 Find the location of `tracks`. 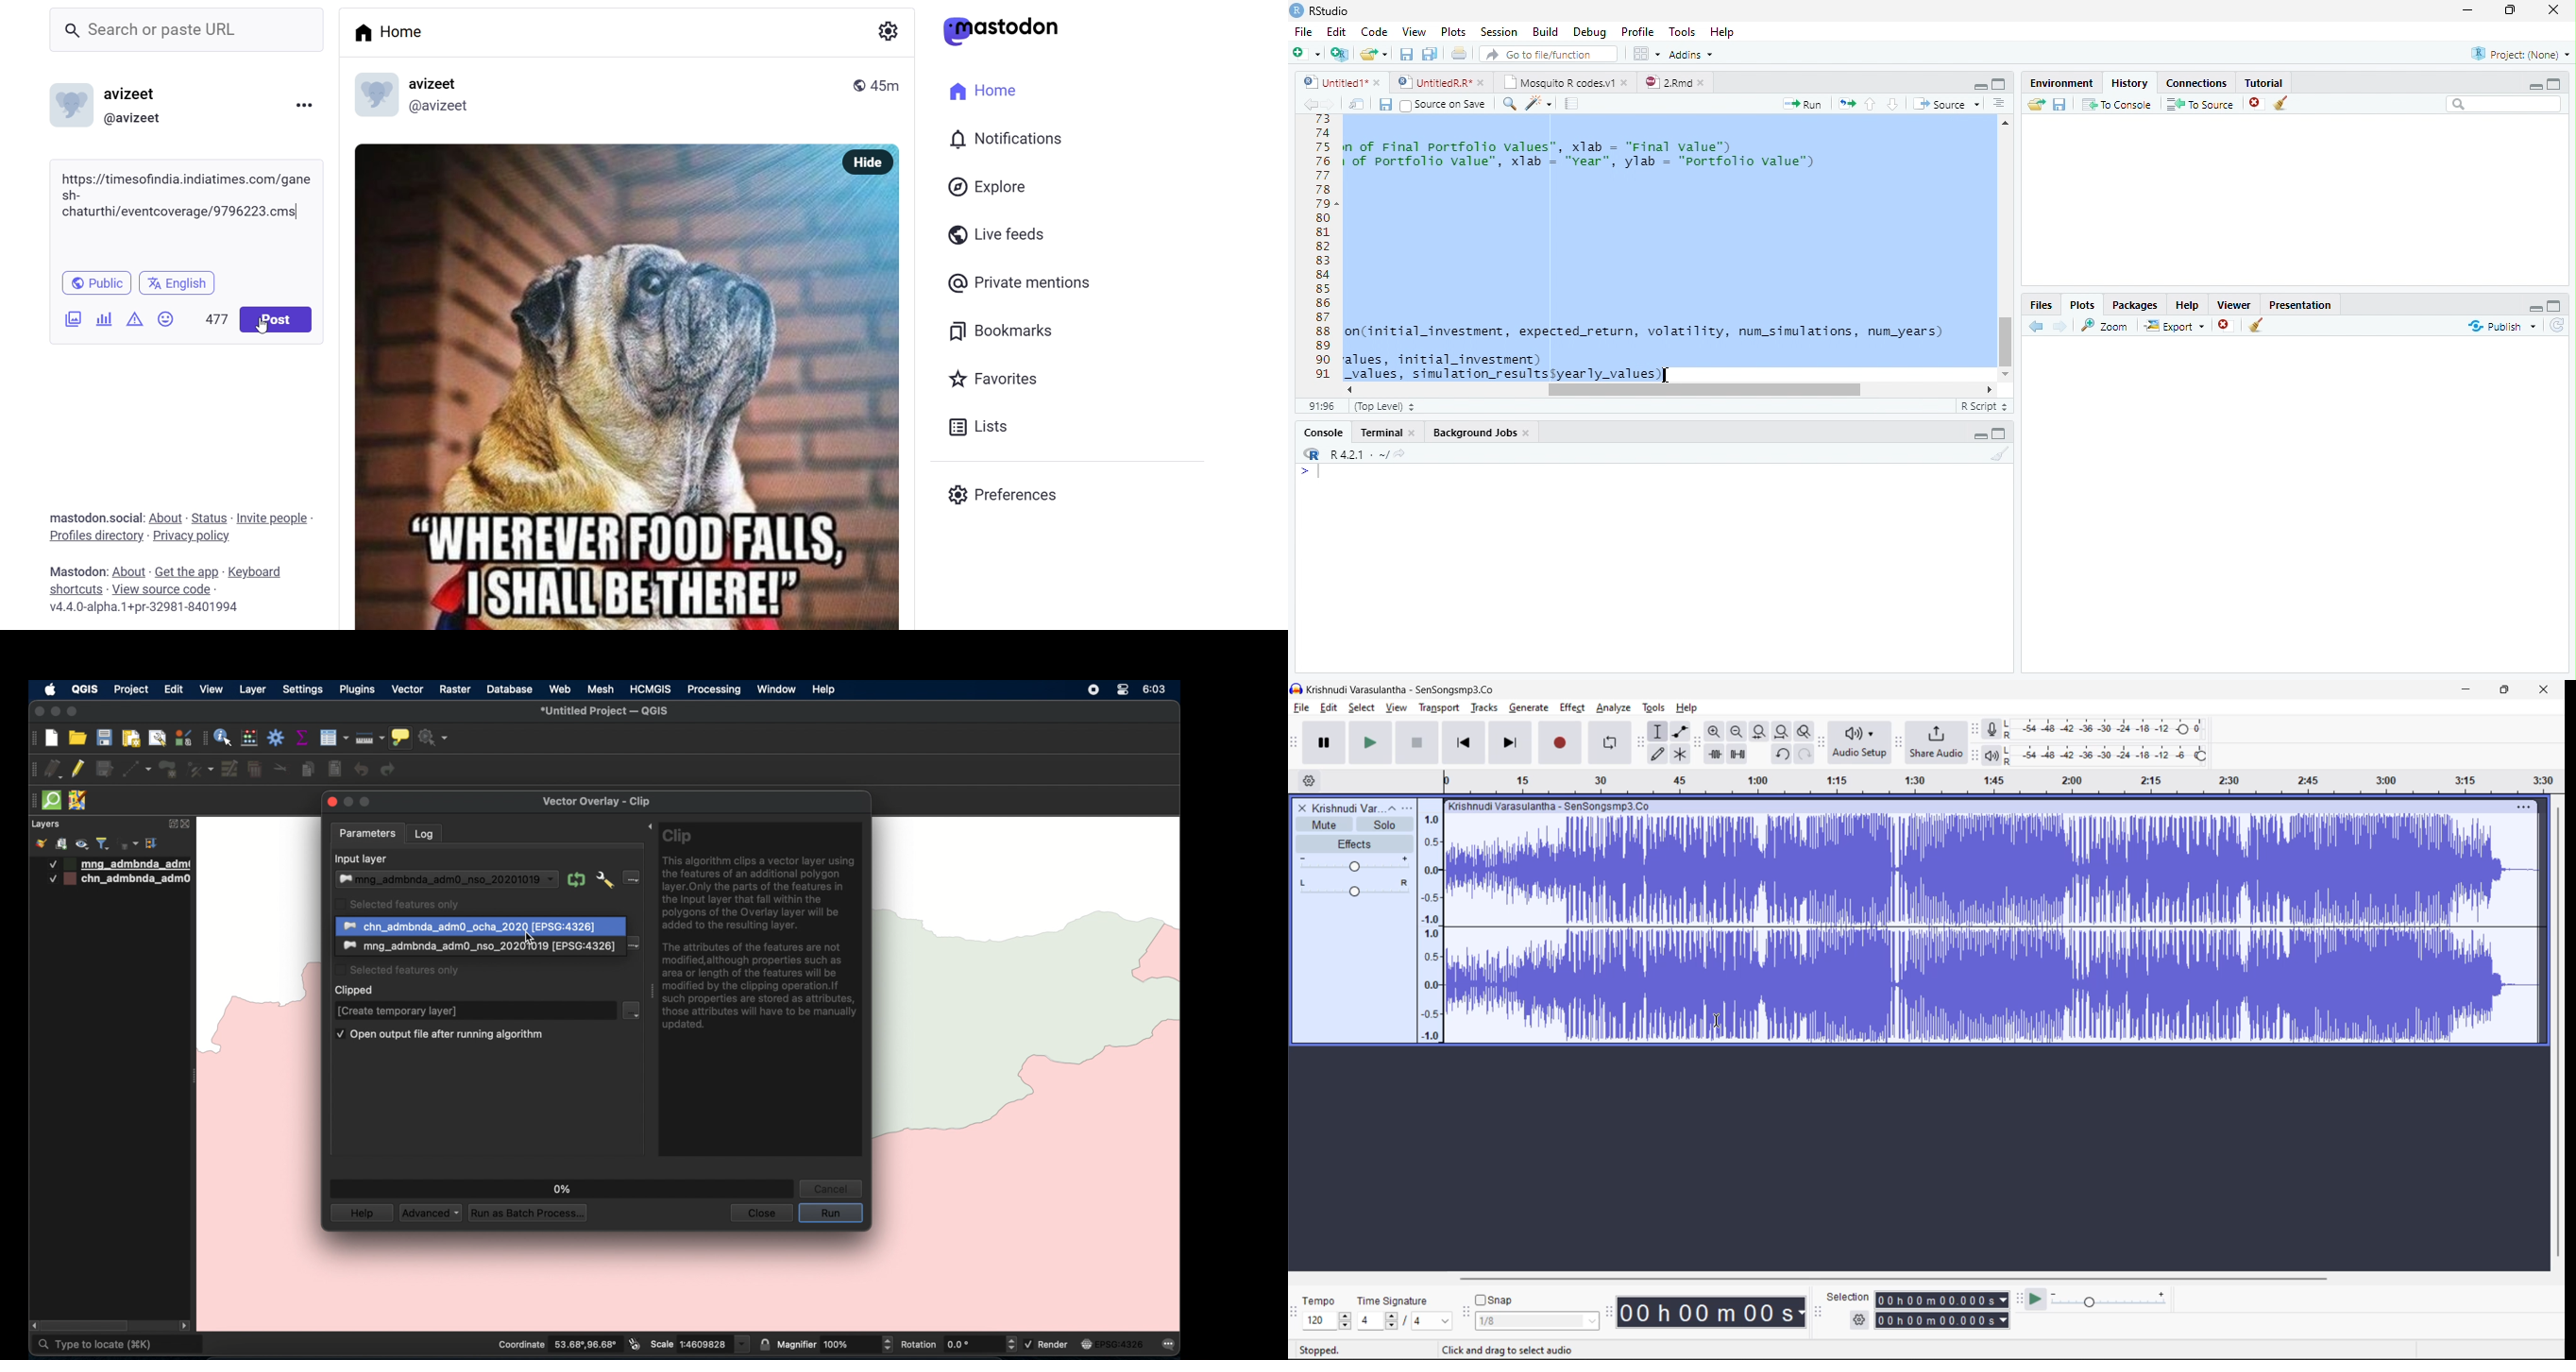

tracks is located at coordinates (1484, 707).